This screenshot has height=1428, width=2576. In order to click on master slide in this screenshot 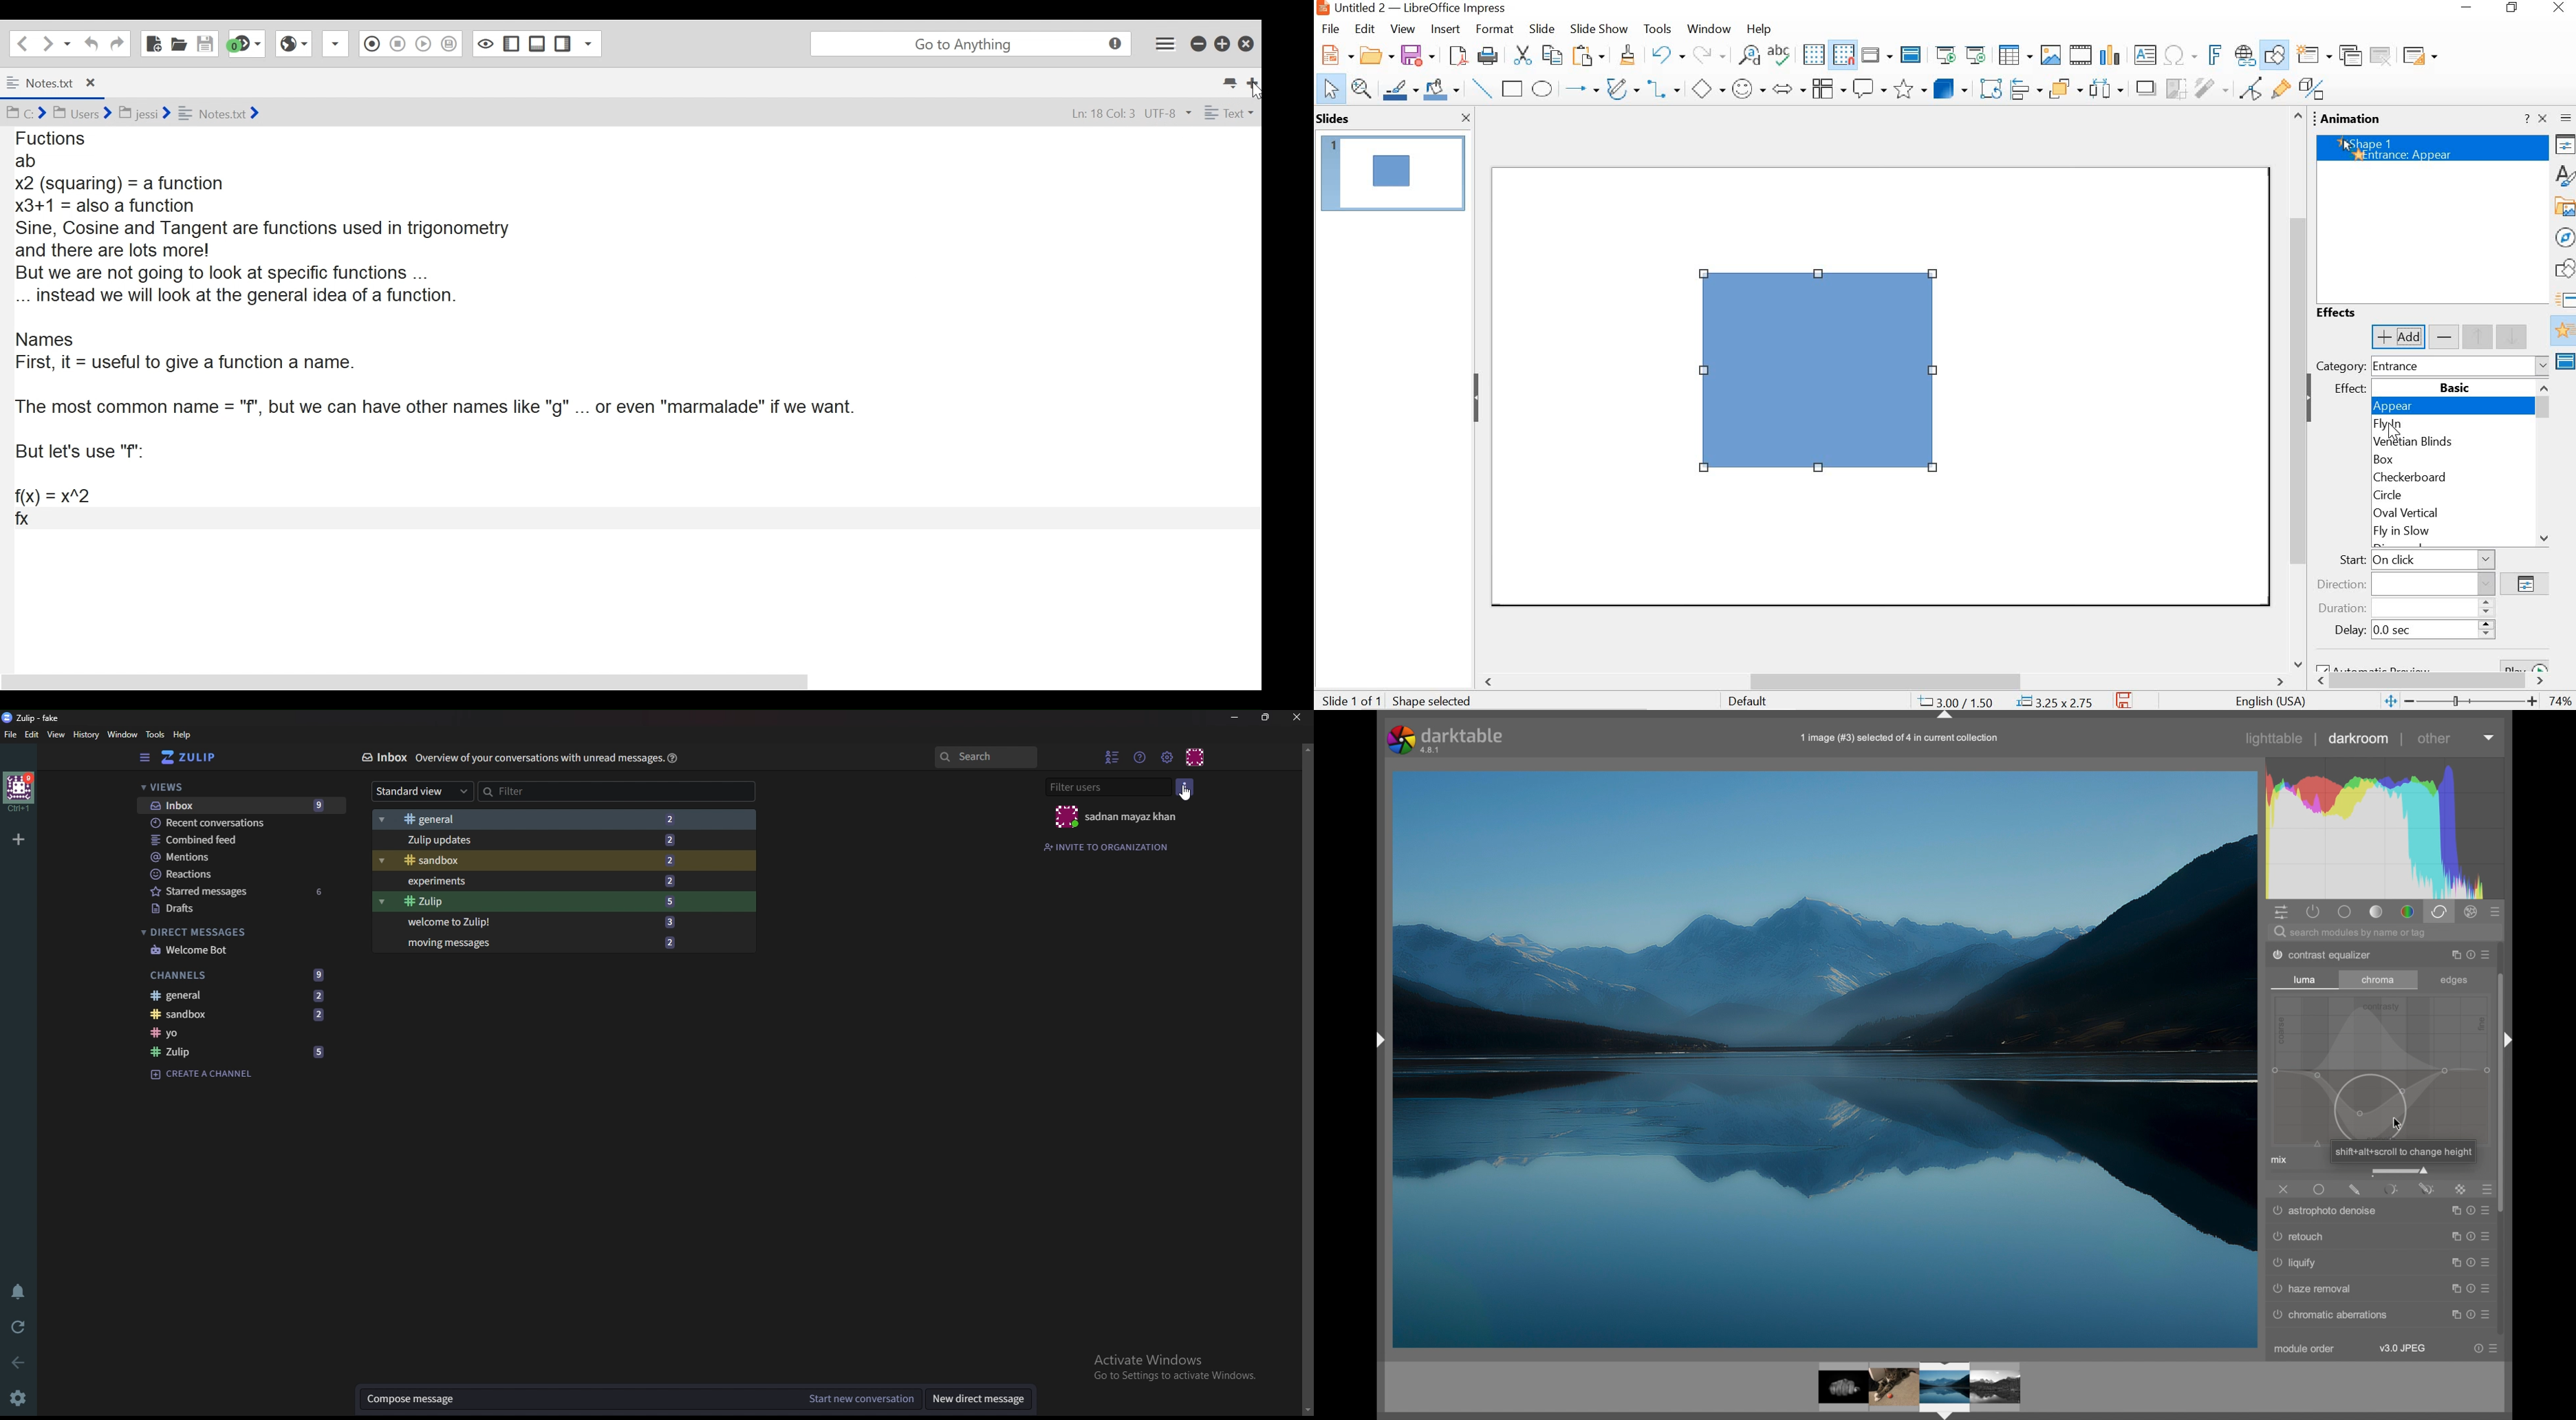, I will do `click(2564, 363)`.